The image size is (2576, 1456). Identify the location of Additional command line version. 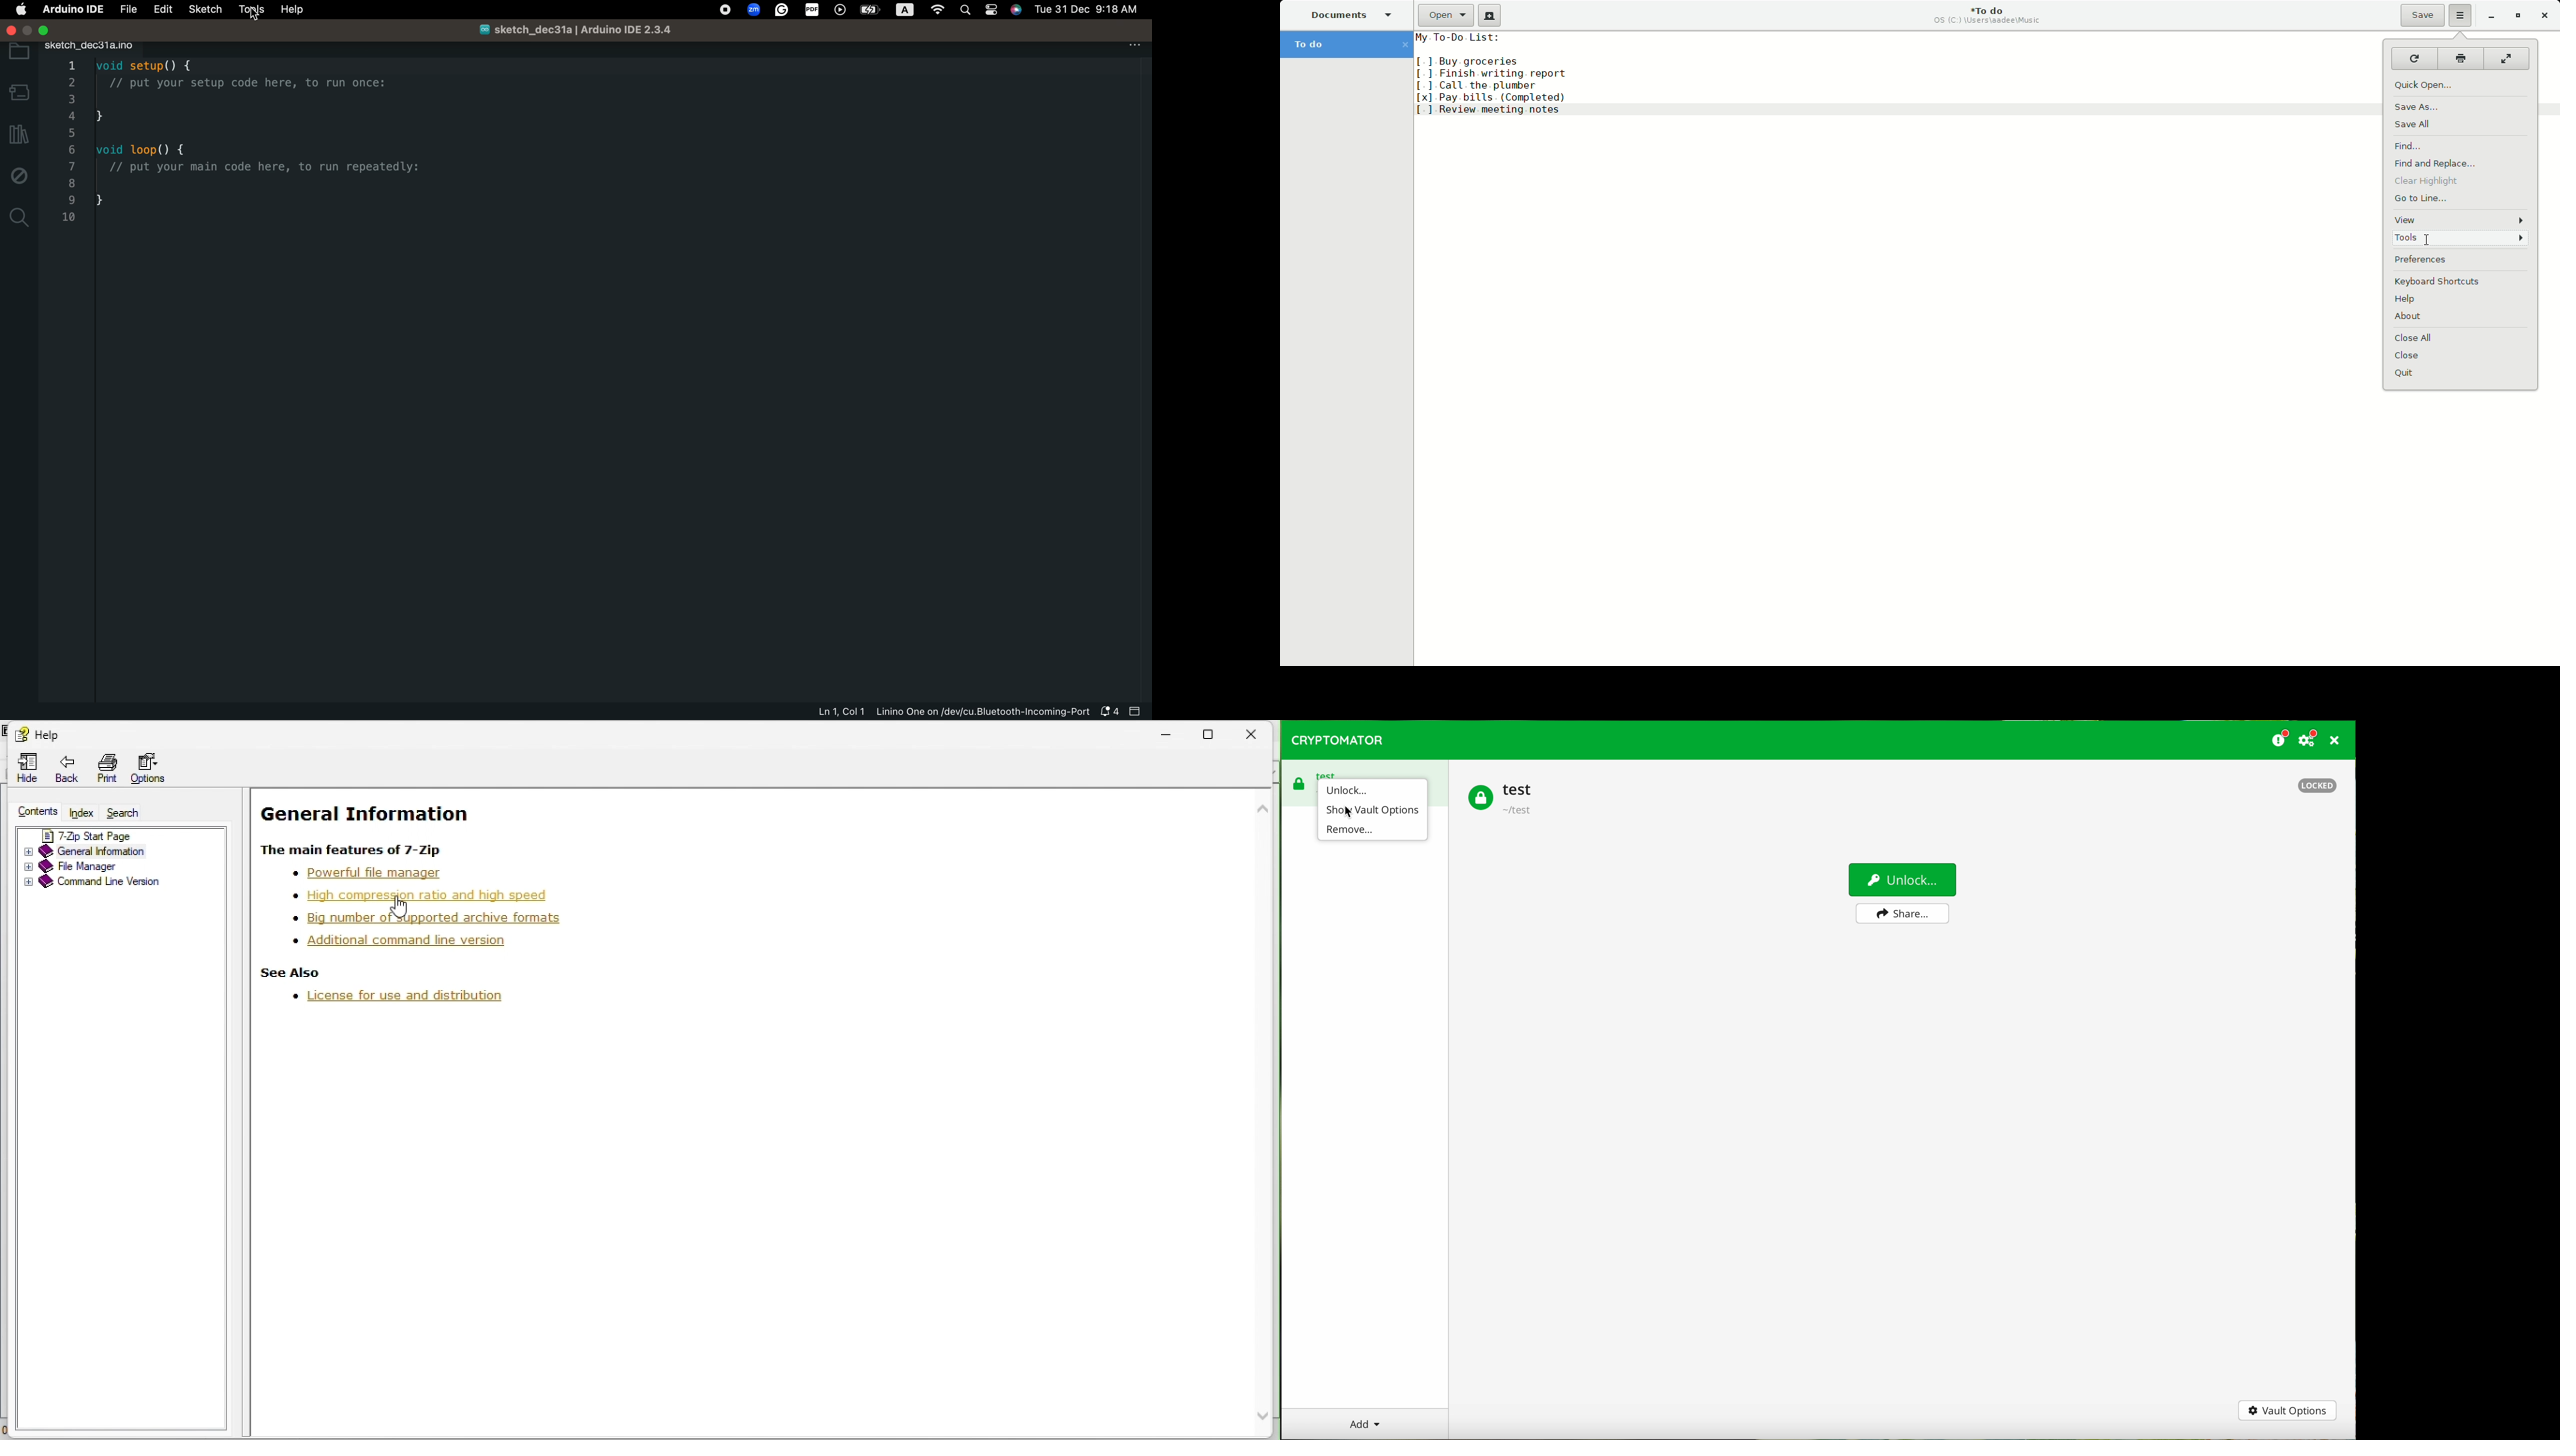
(414, 943).